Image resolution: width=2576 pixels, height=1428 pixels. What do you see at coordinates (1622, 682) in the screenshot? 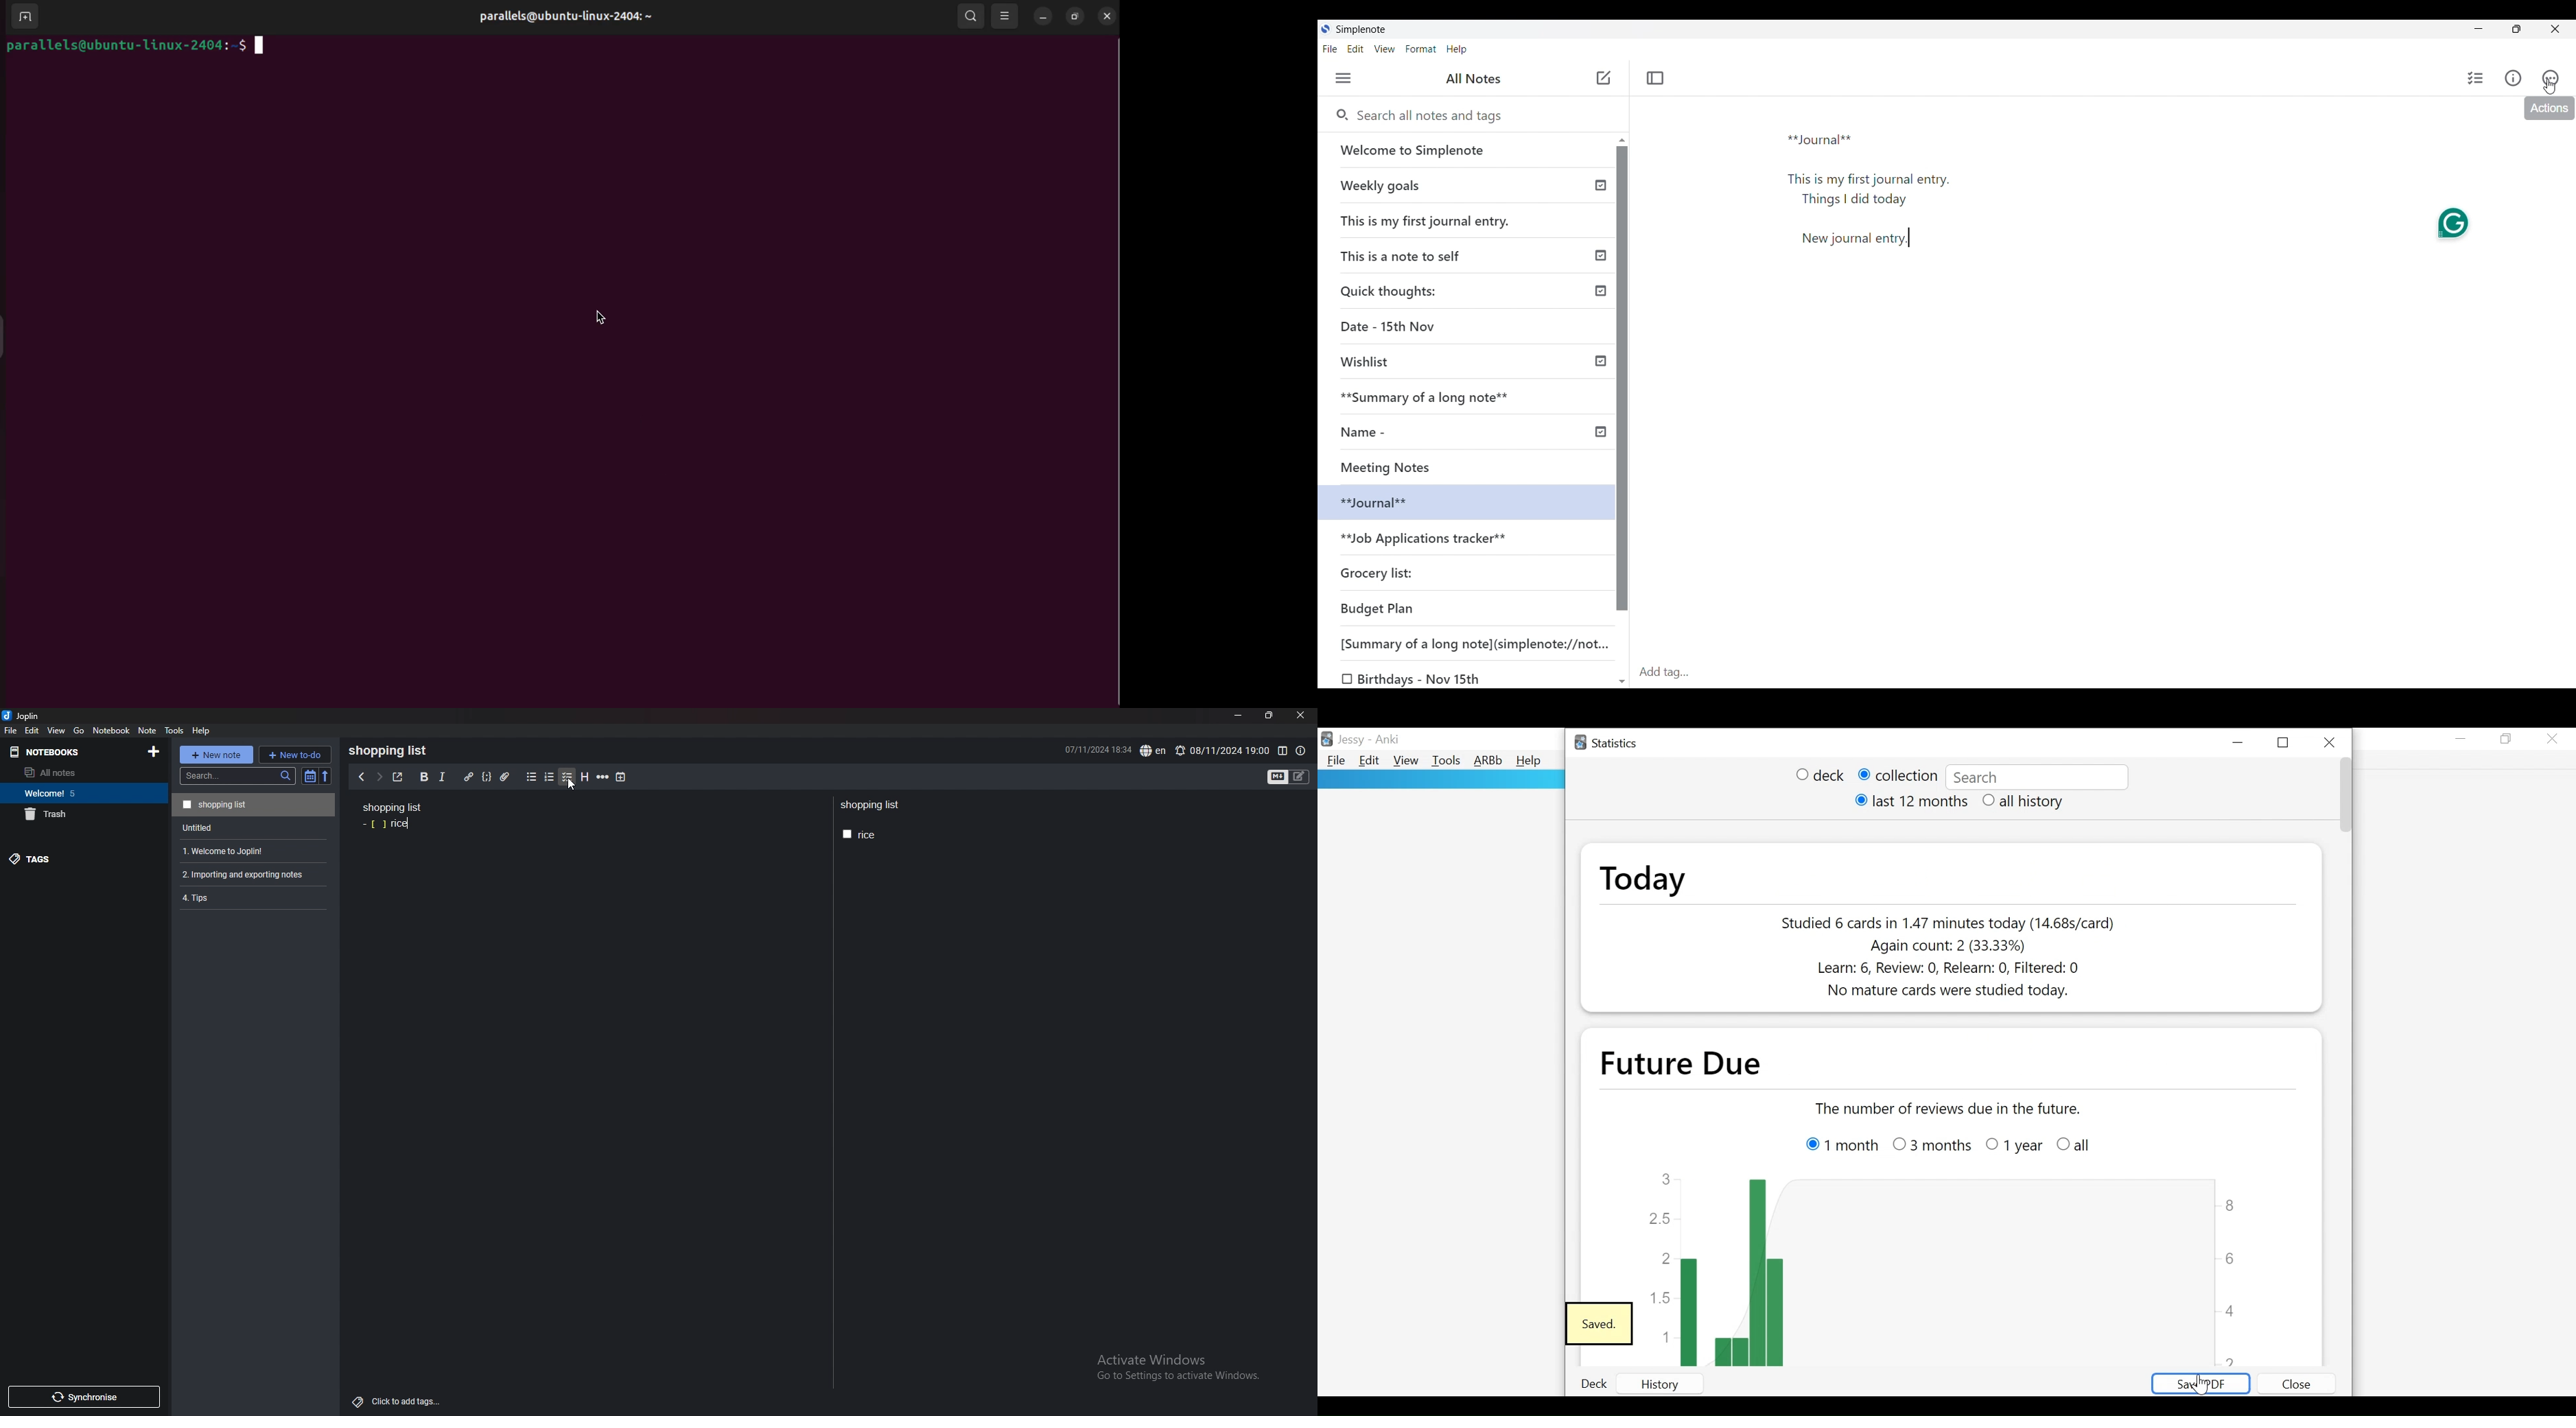
I see `Quick slide to bottom` at bounding box center [1622, 682].